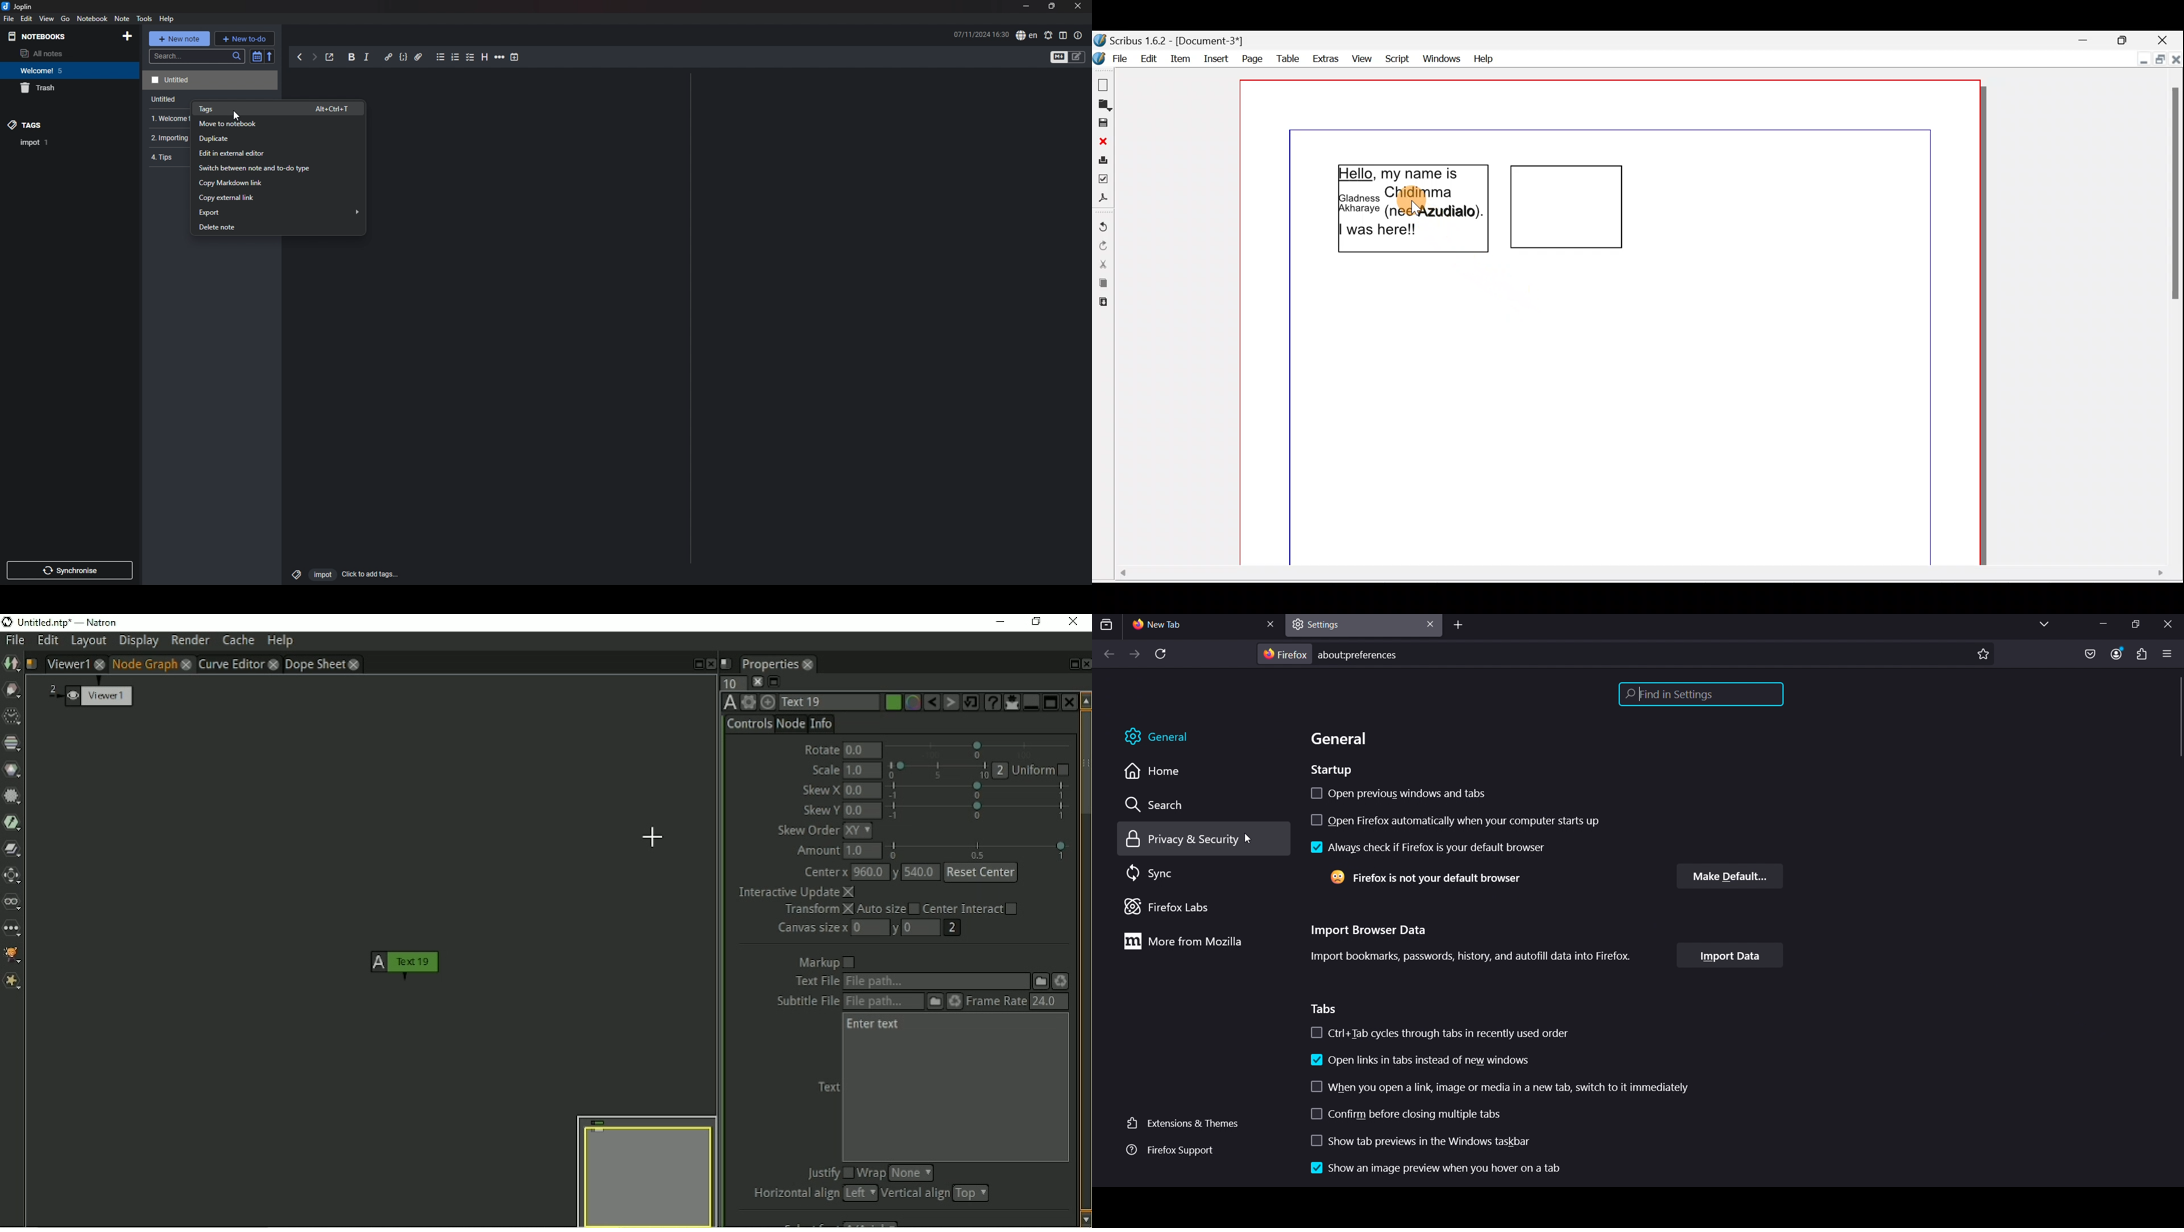  I want to click on Cut, so click(1103, 264).